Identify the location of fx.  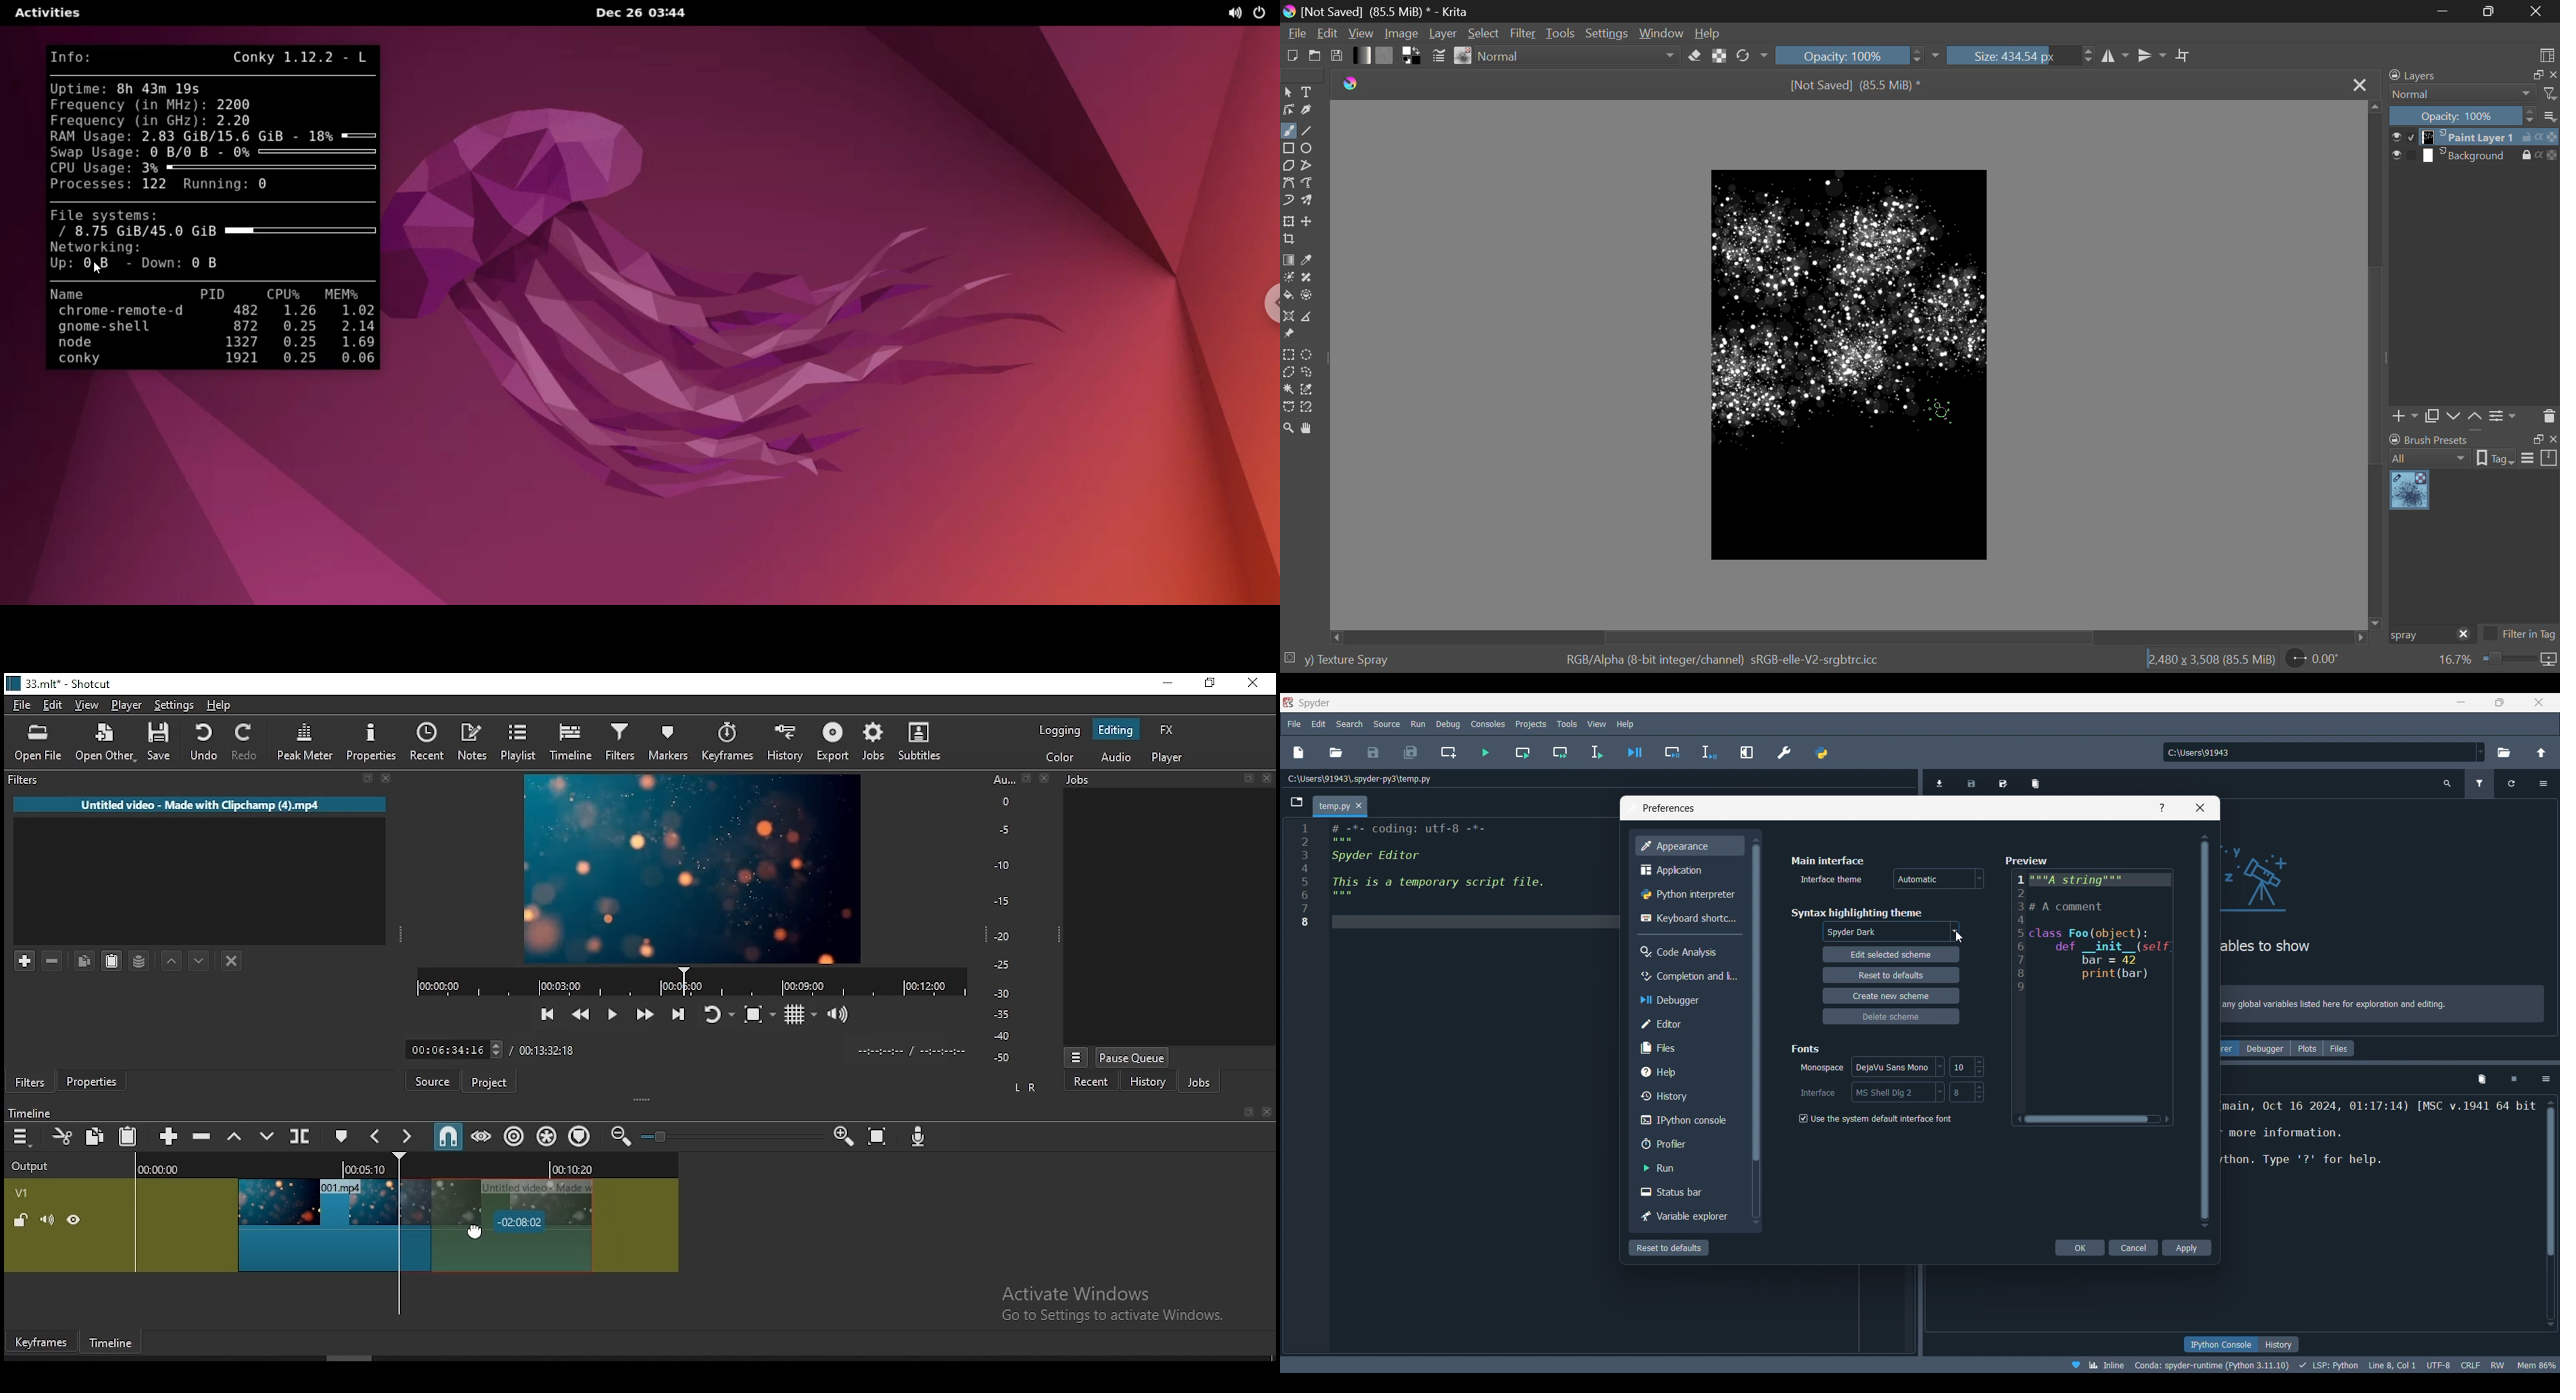
(1167, 731).